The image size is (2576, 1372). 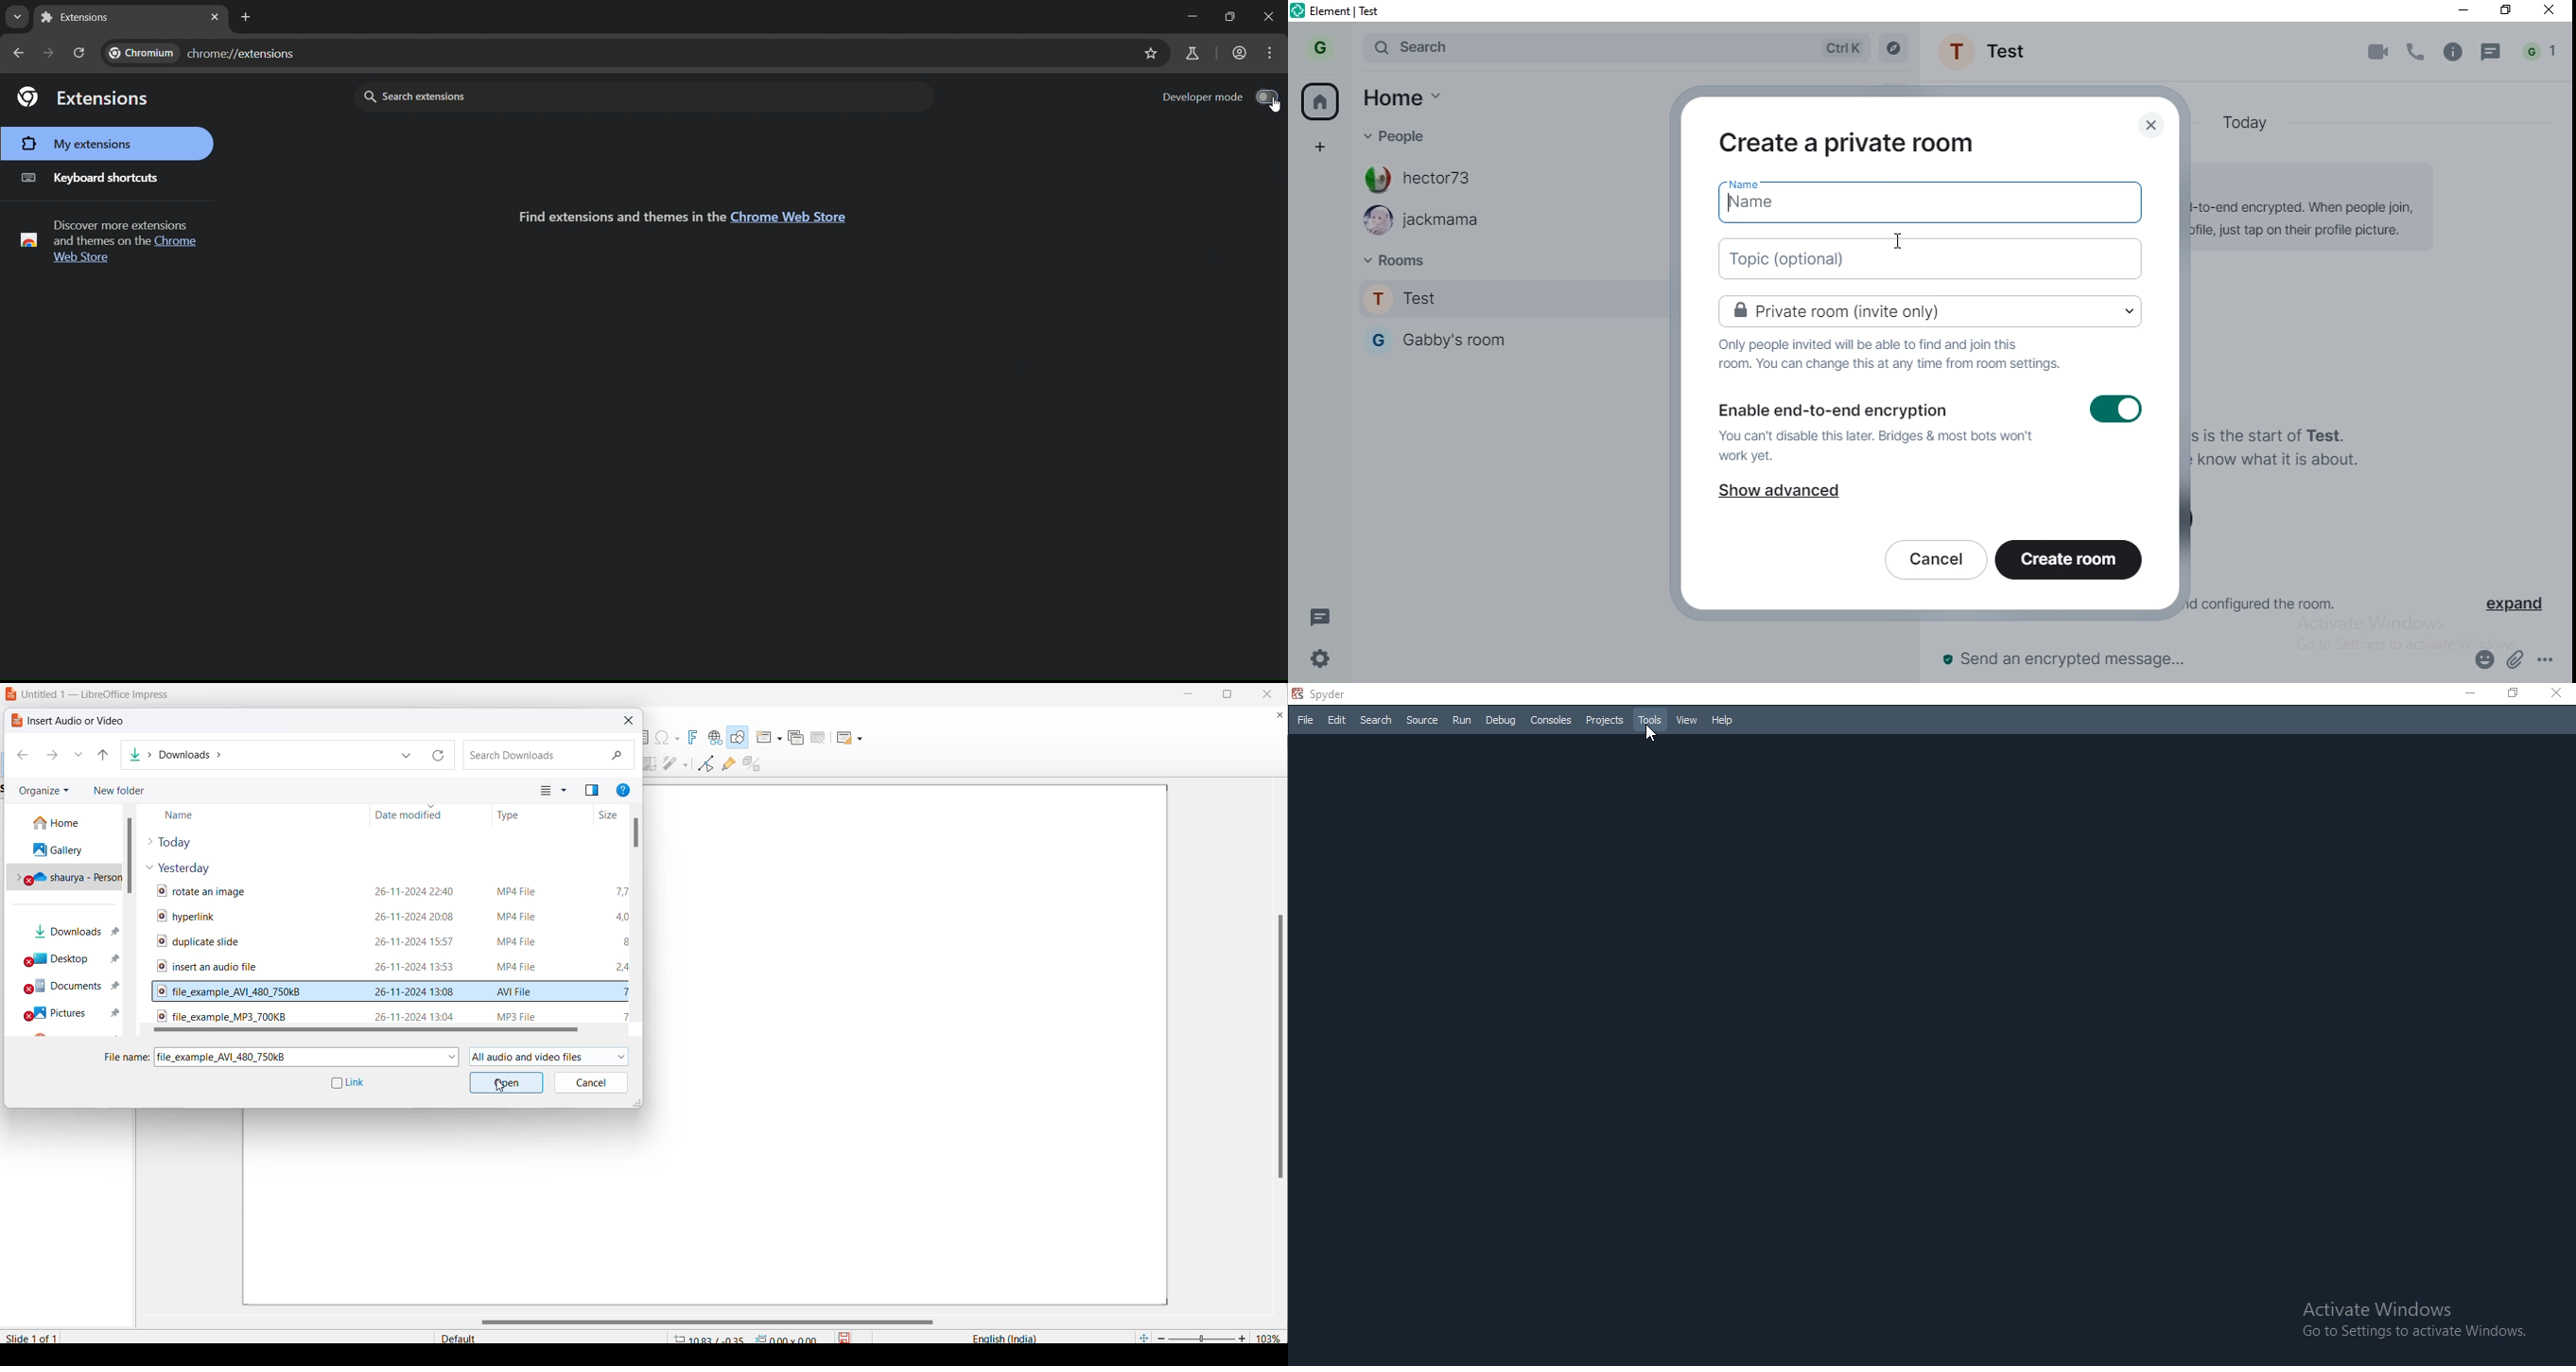 What do you see at coordinates (1935, 262) in the screenshot?
I see `topic` at bounding box center [1935, 262].